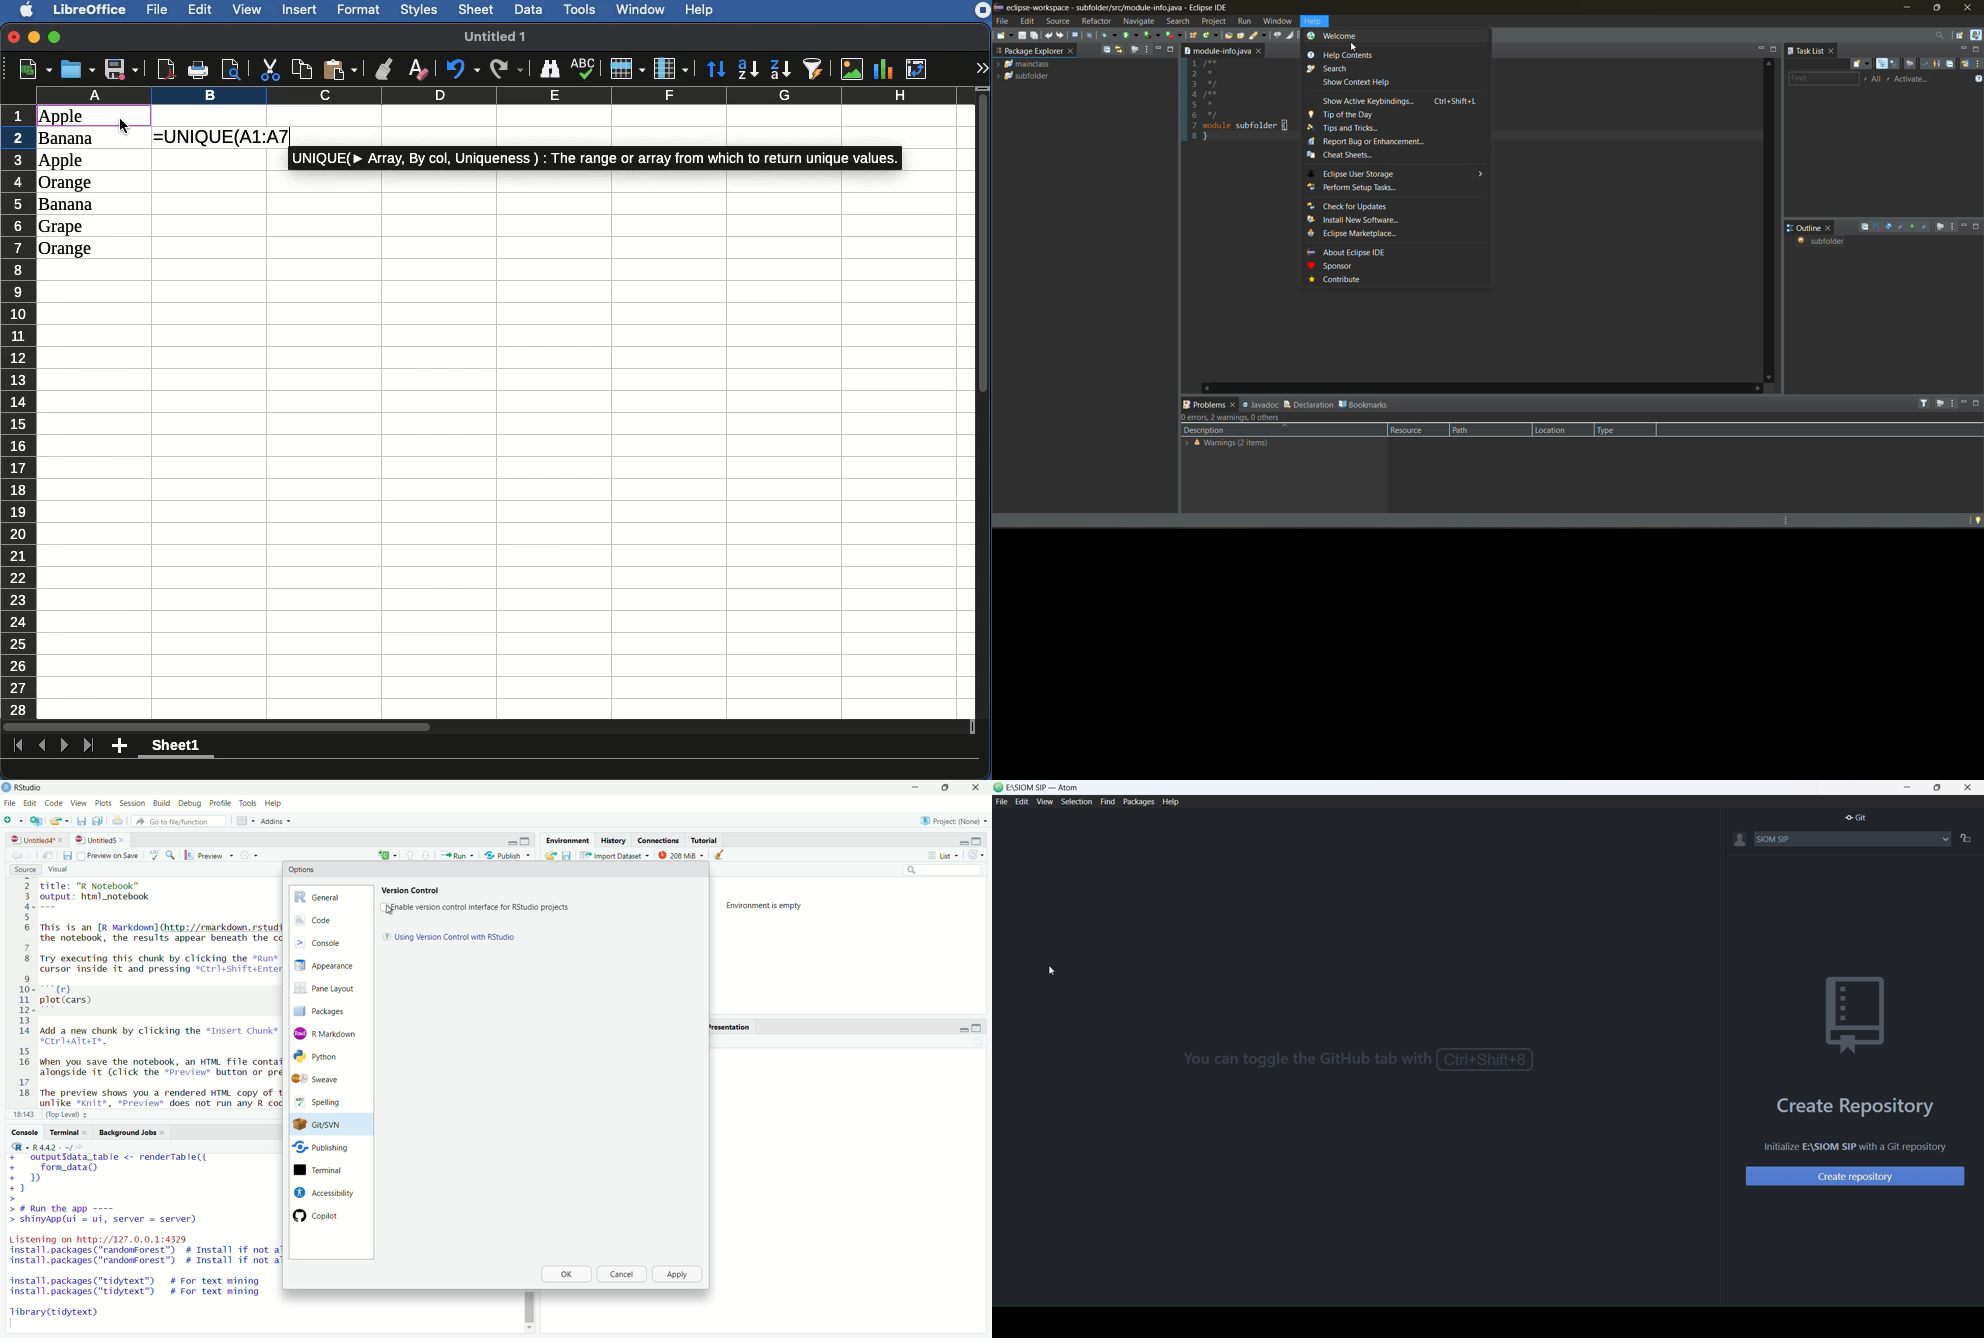  Describe the element at coordinates (275, 804) in the screenshot. I see `Help` at that location.